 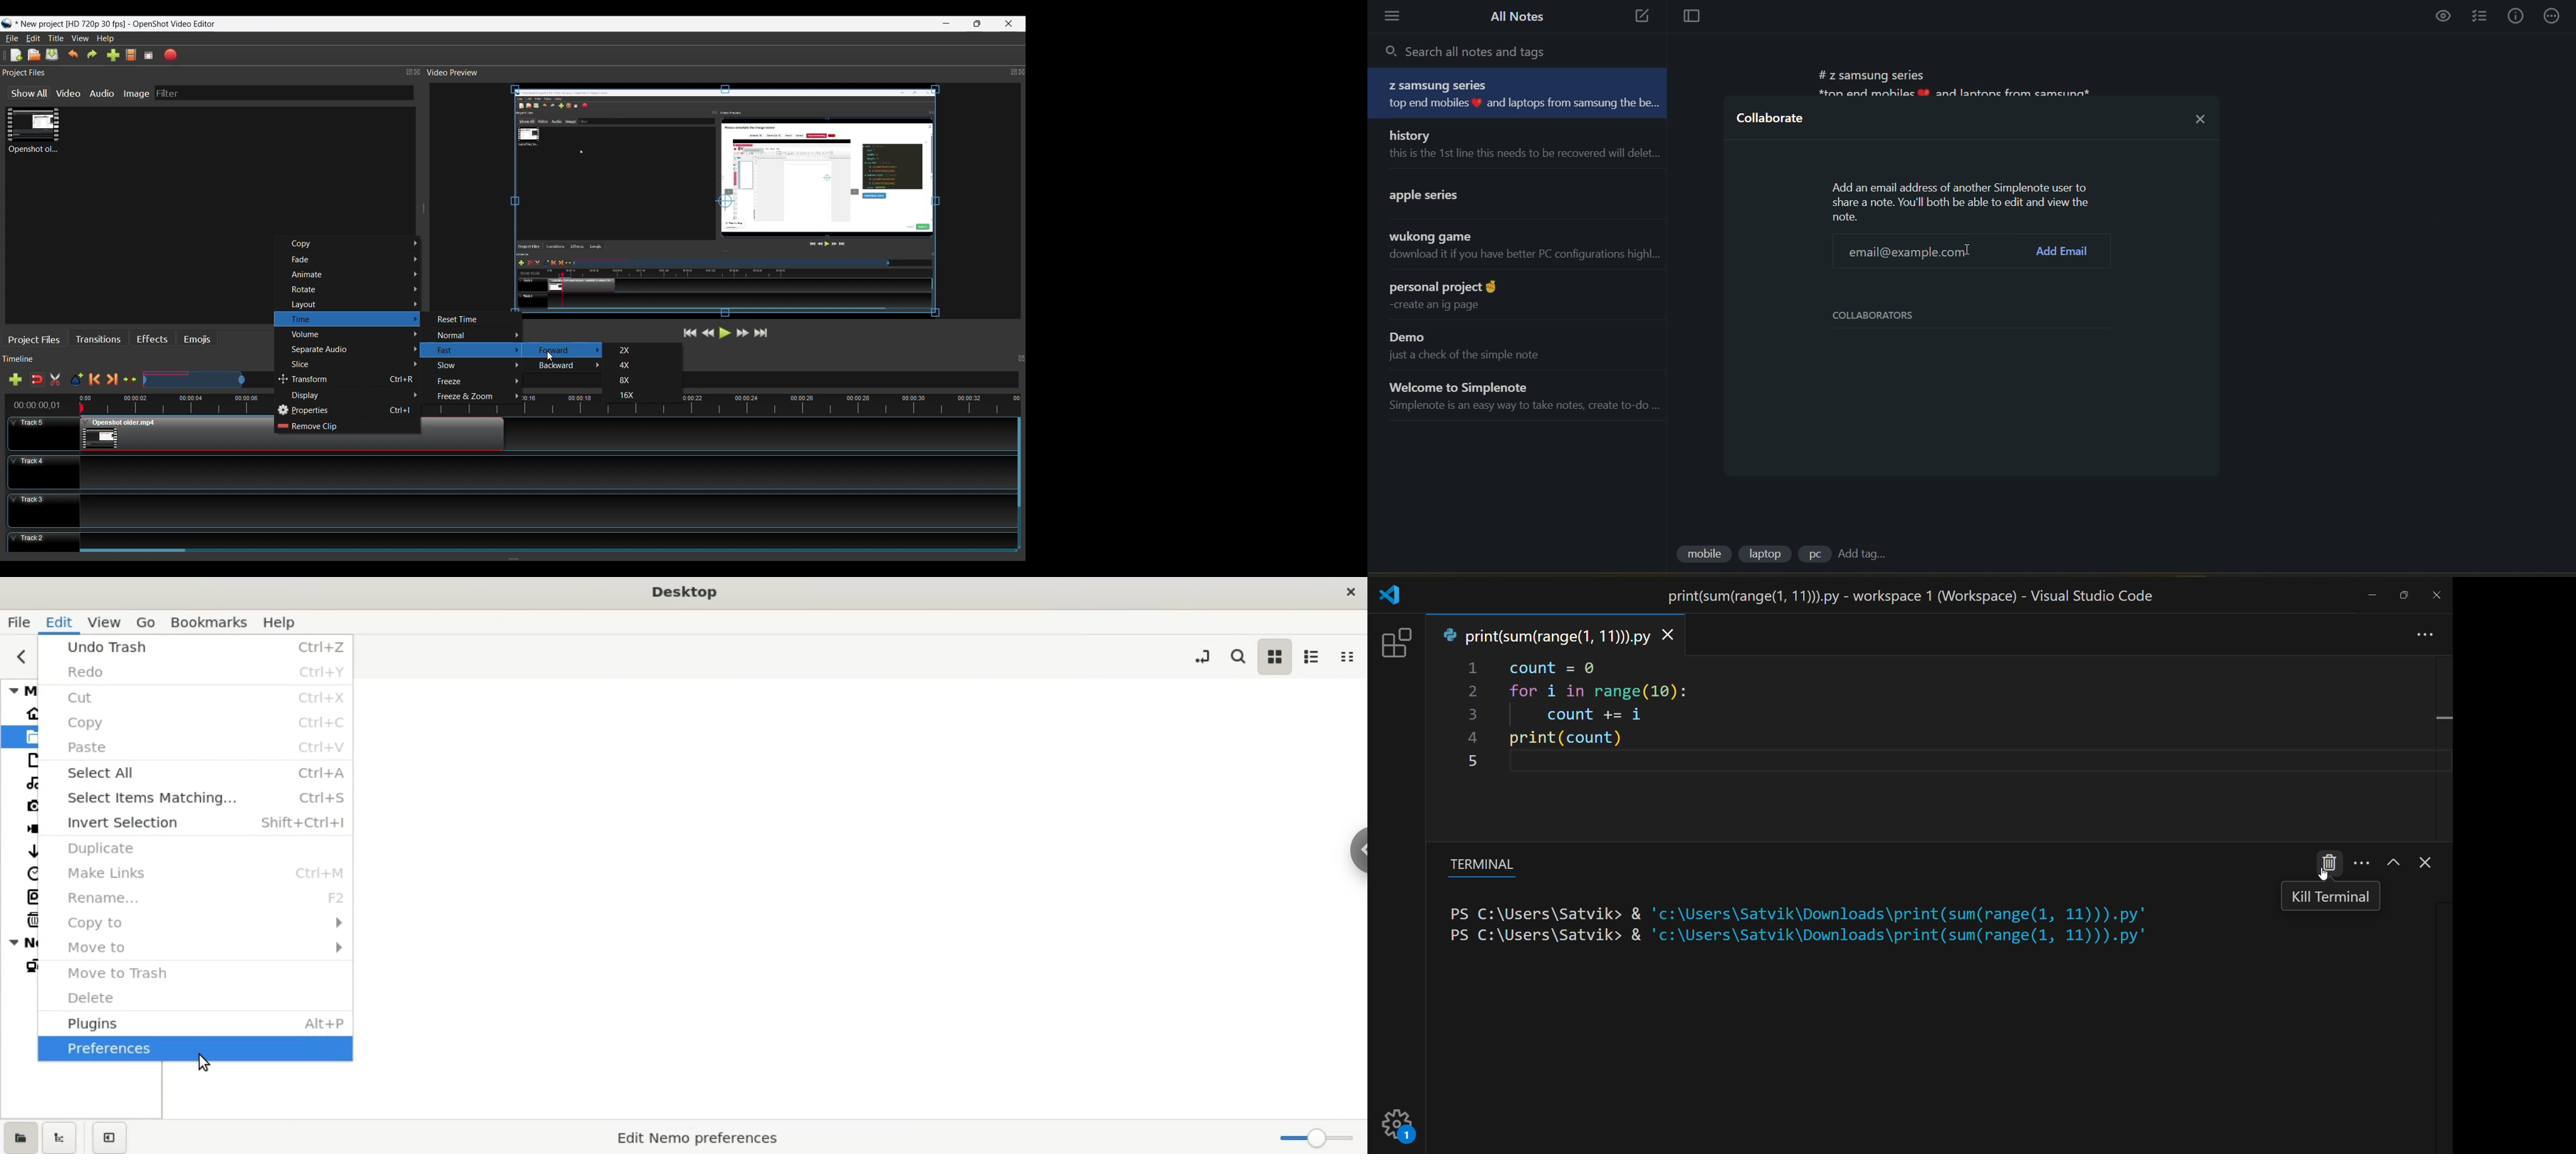 I want to click on tag 1, so click(x=1703, y=555).